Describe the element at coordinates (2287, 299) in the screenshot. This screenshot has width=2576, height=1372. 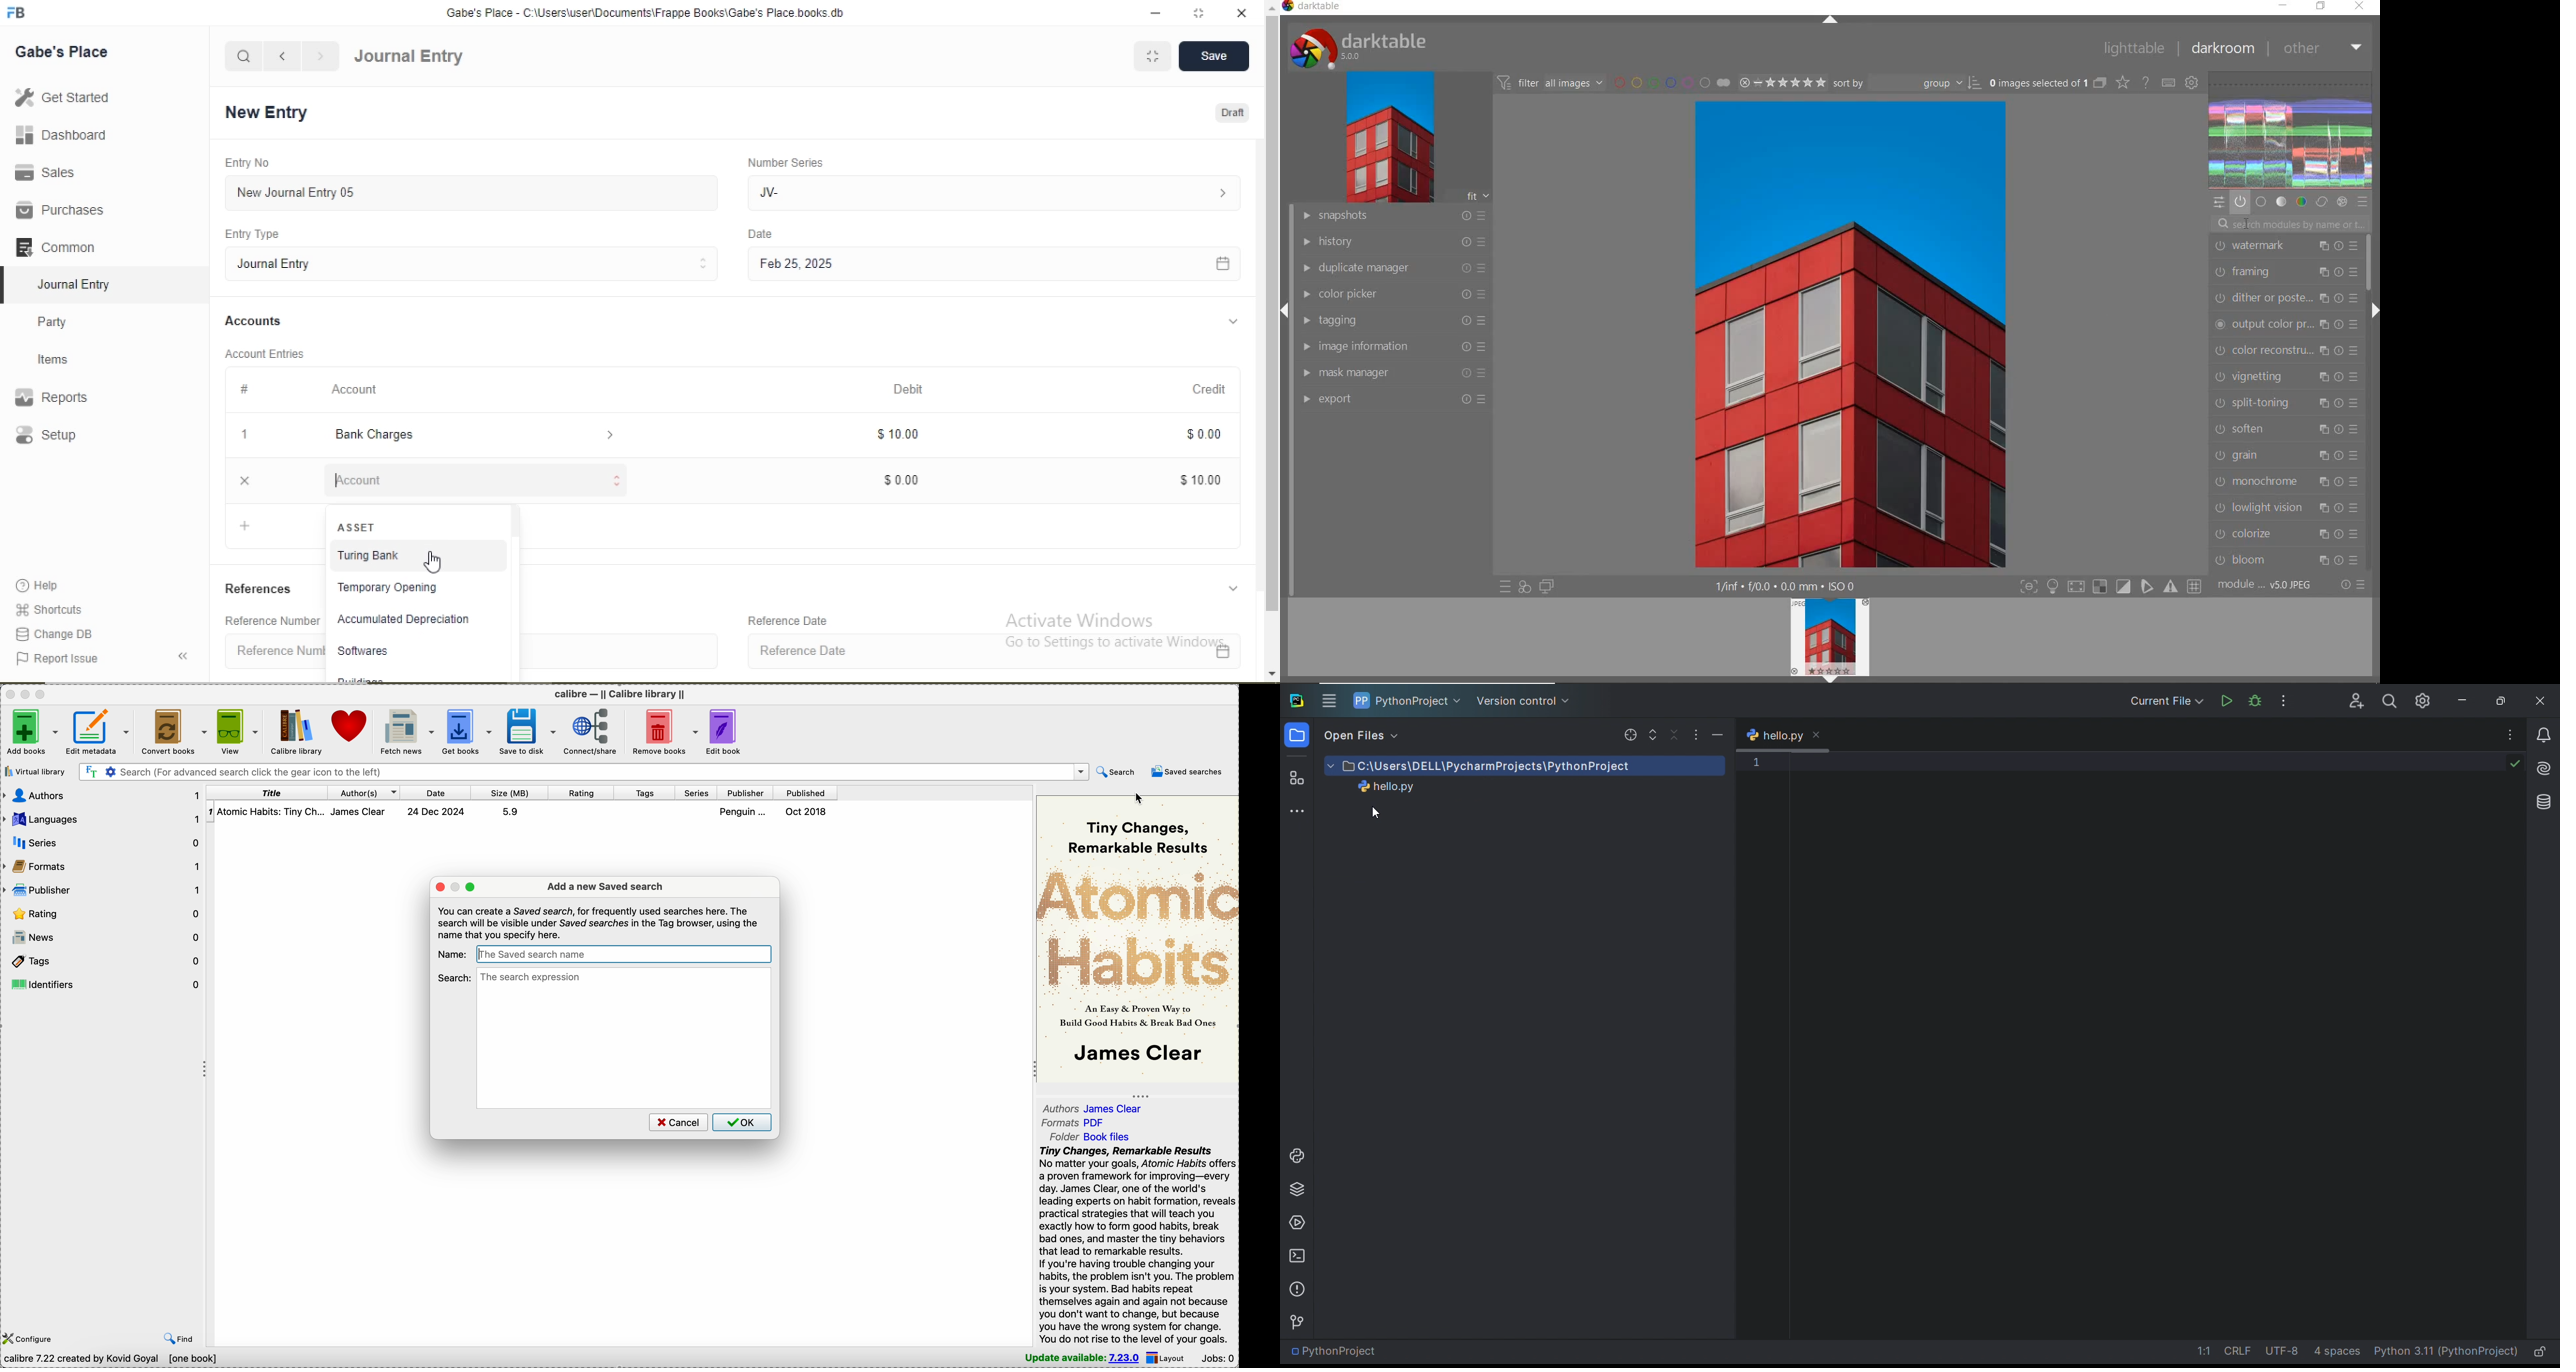
I see `dither or paste` at that location.